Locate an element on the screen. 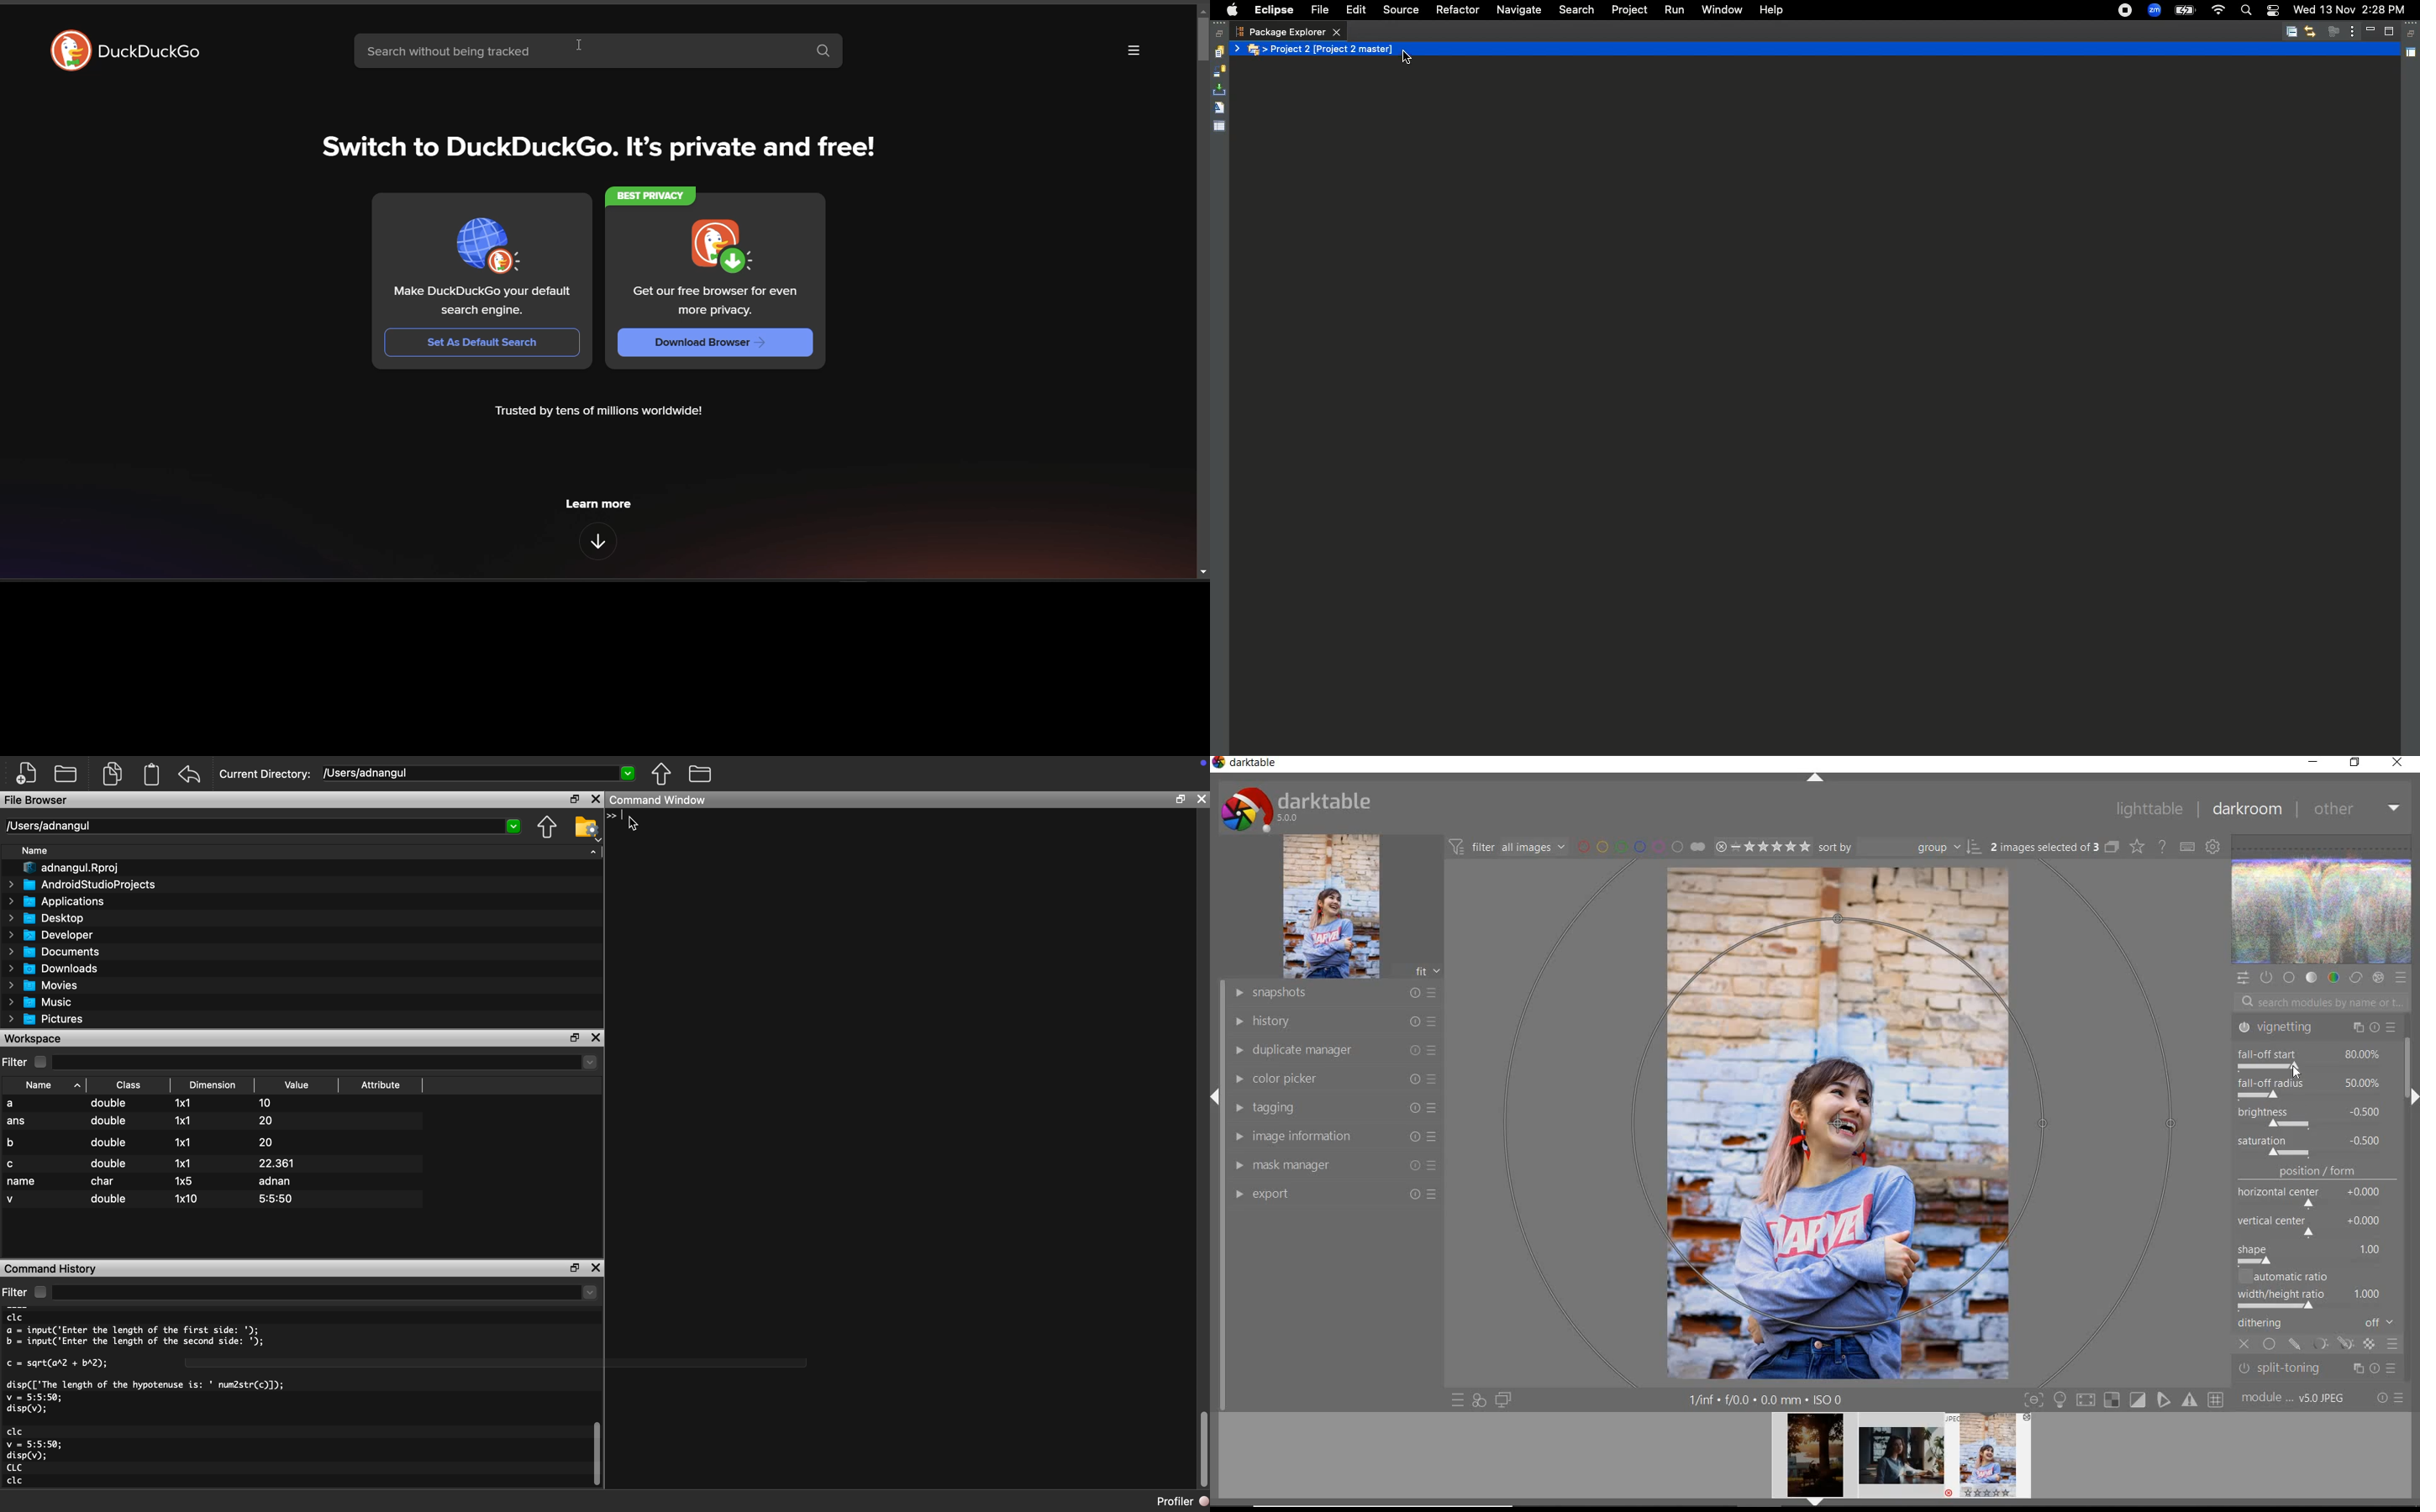 The image size is (2436, 1512). COLLAPSE GROUPED  IMAGES is located at coordinates (2112, 846).